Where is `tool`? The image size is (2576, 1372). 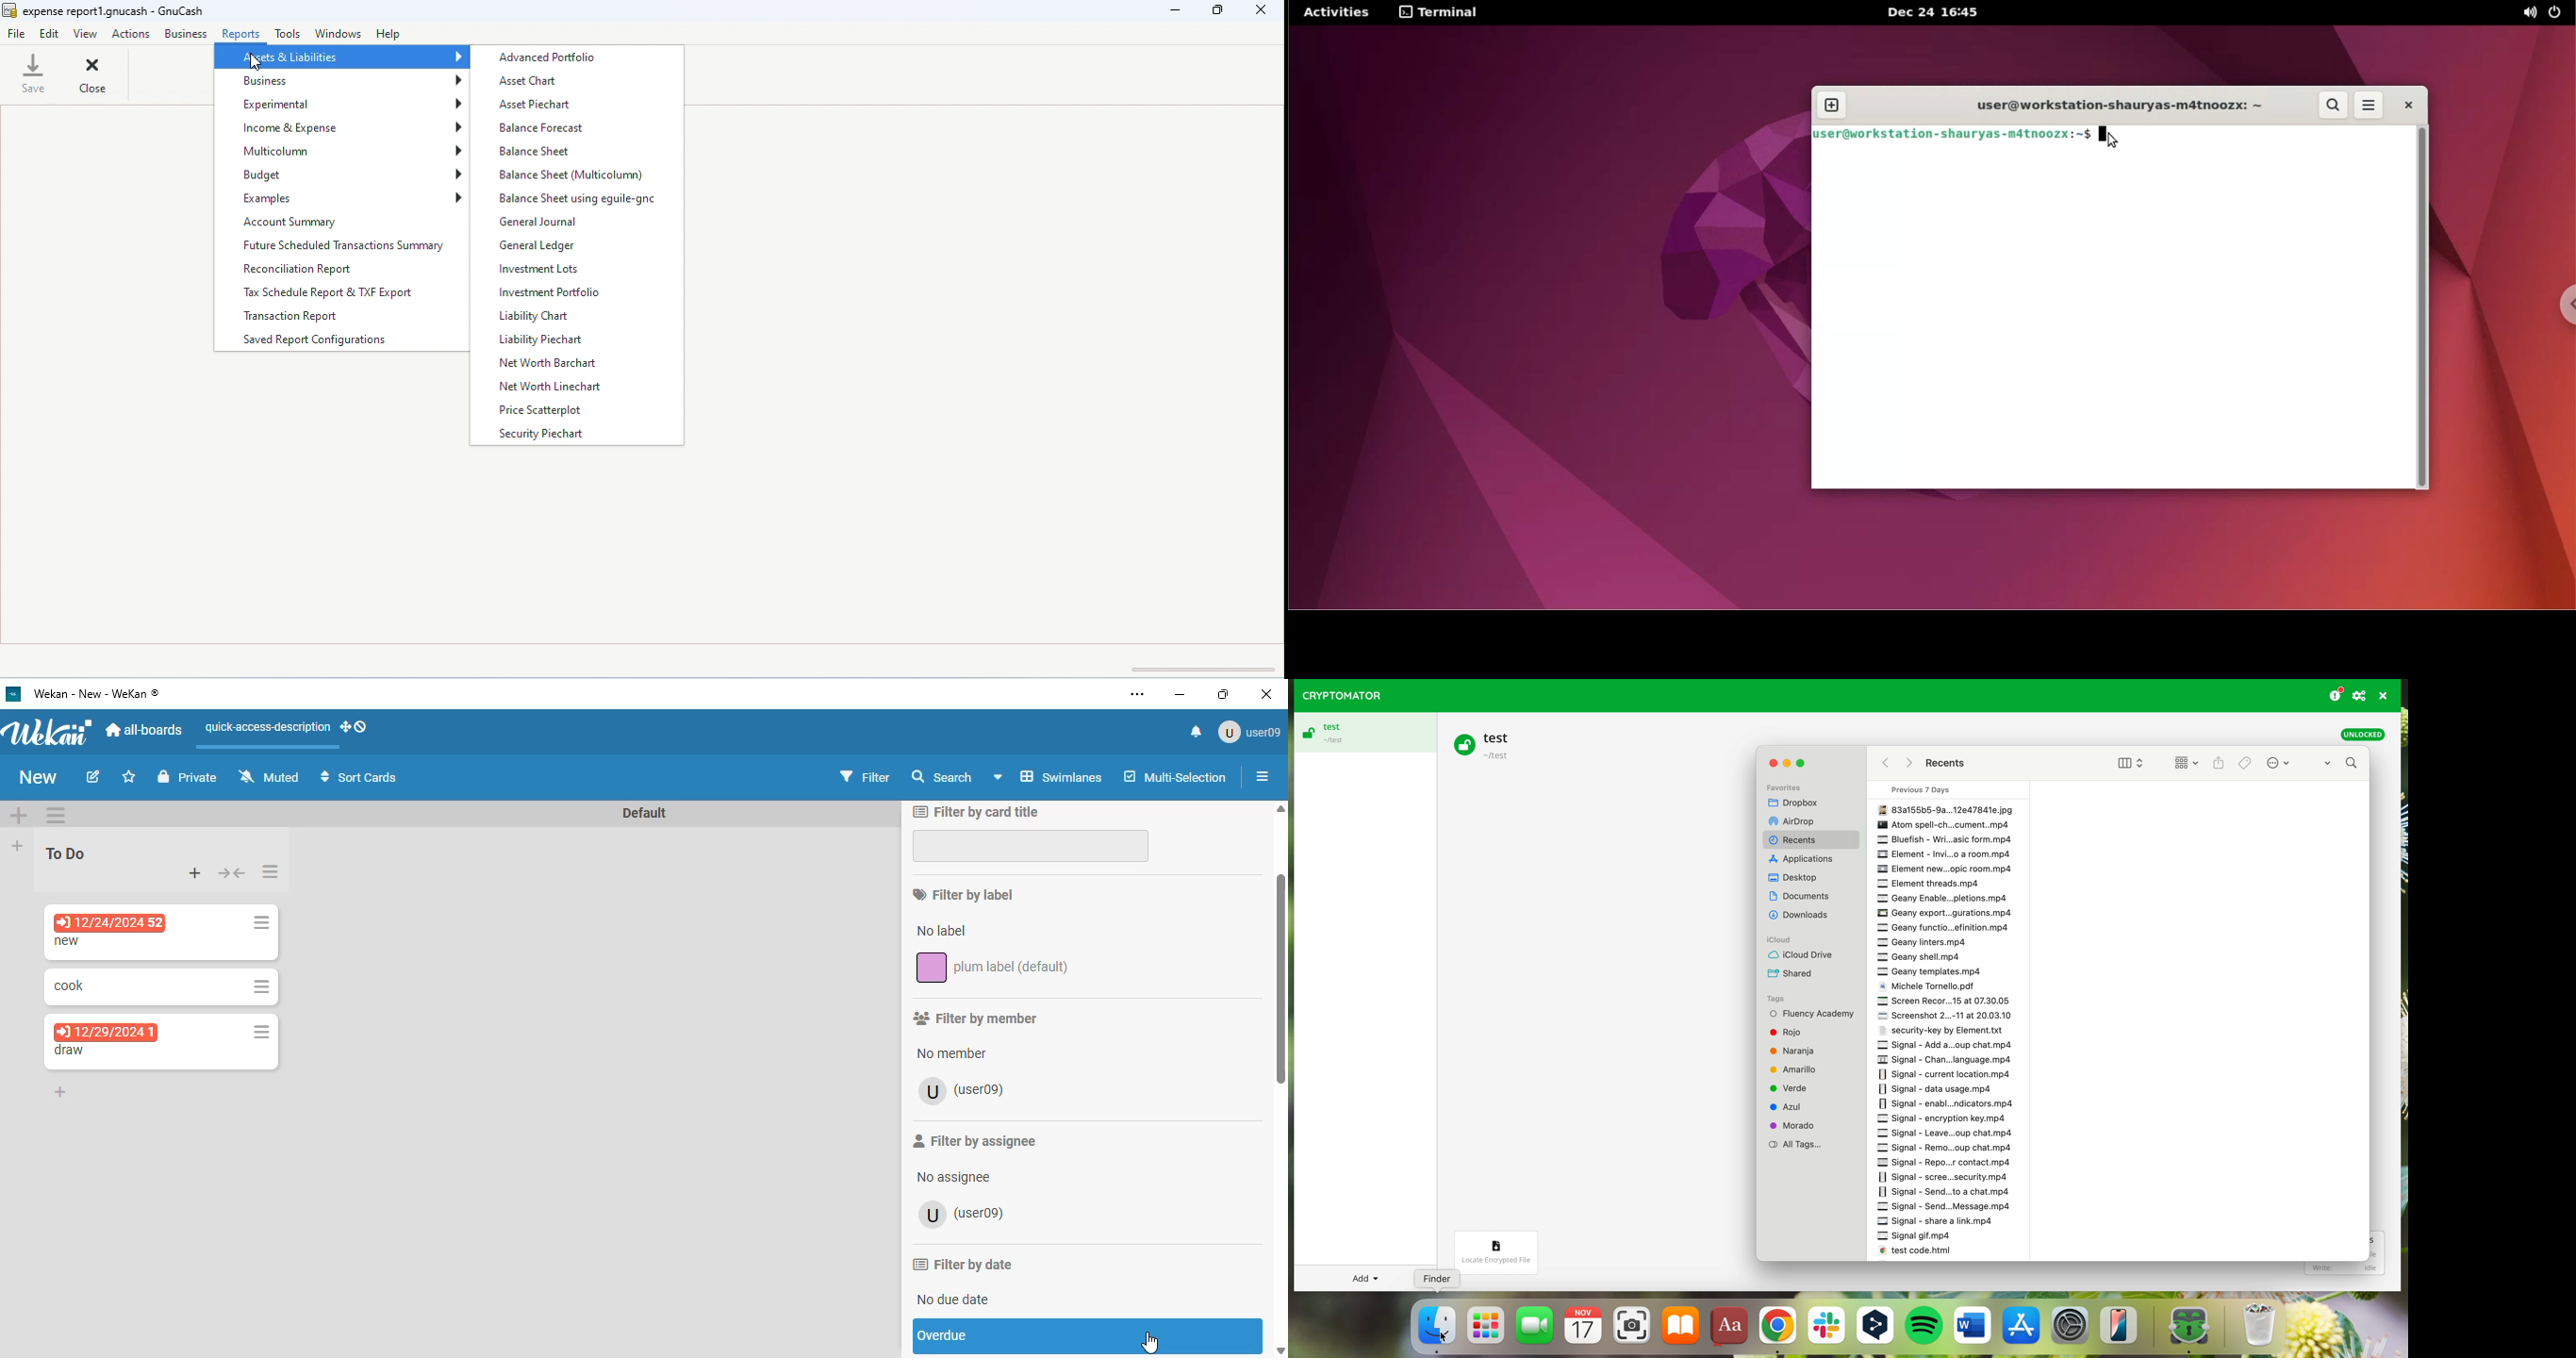
tool is located at coordinates (288, 34).